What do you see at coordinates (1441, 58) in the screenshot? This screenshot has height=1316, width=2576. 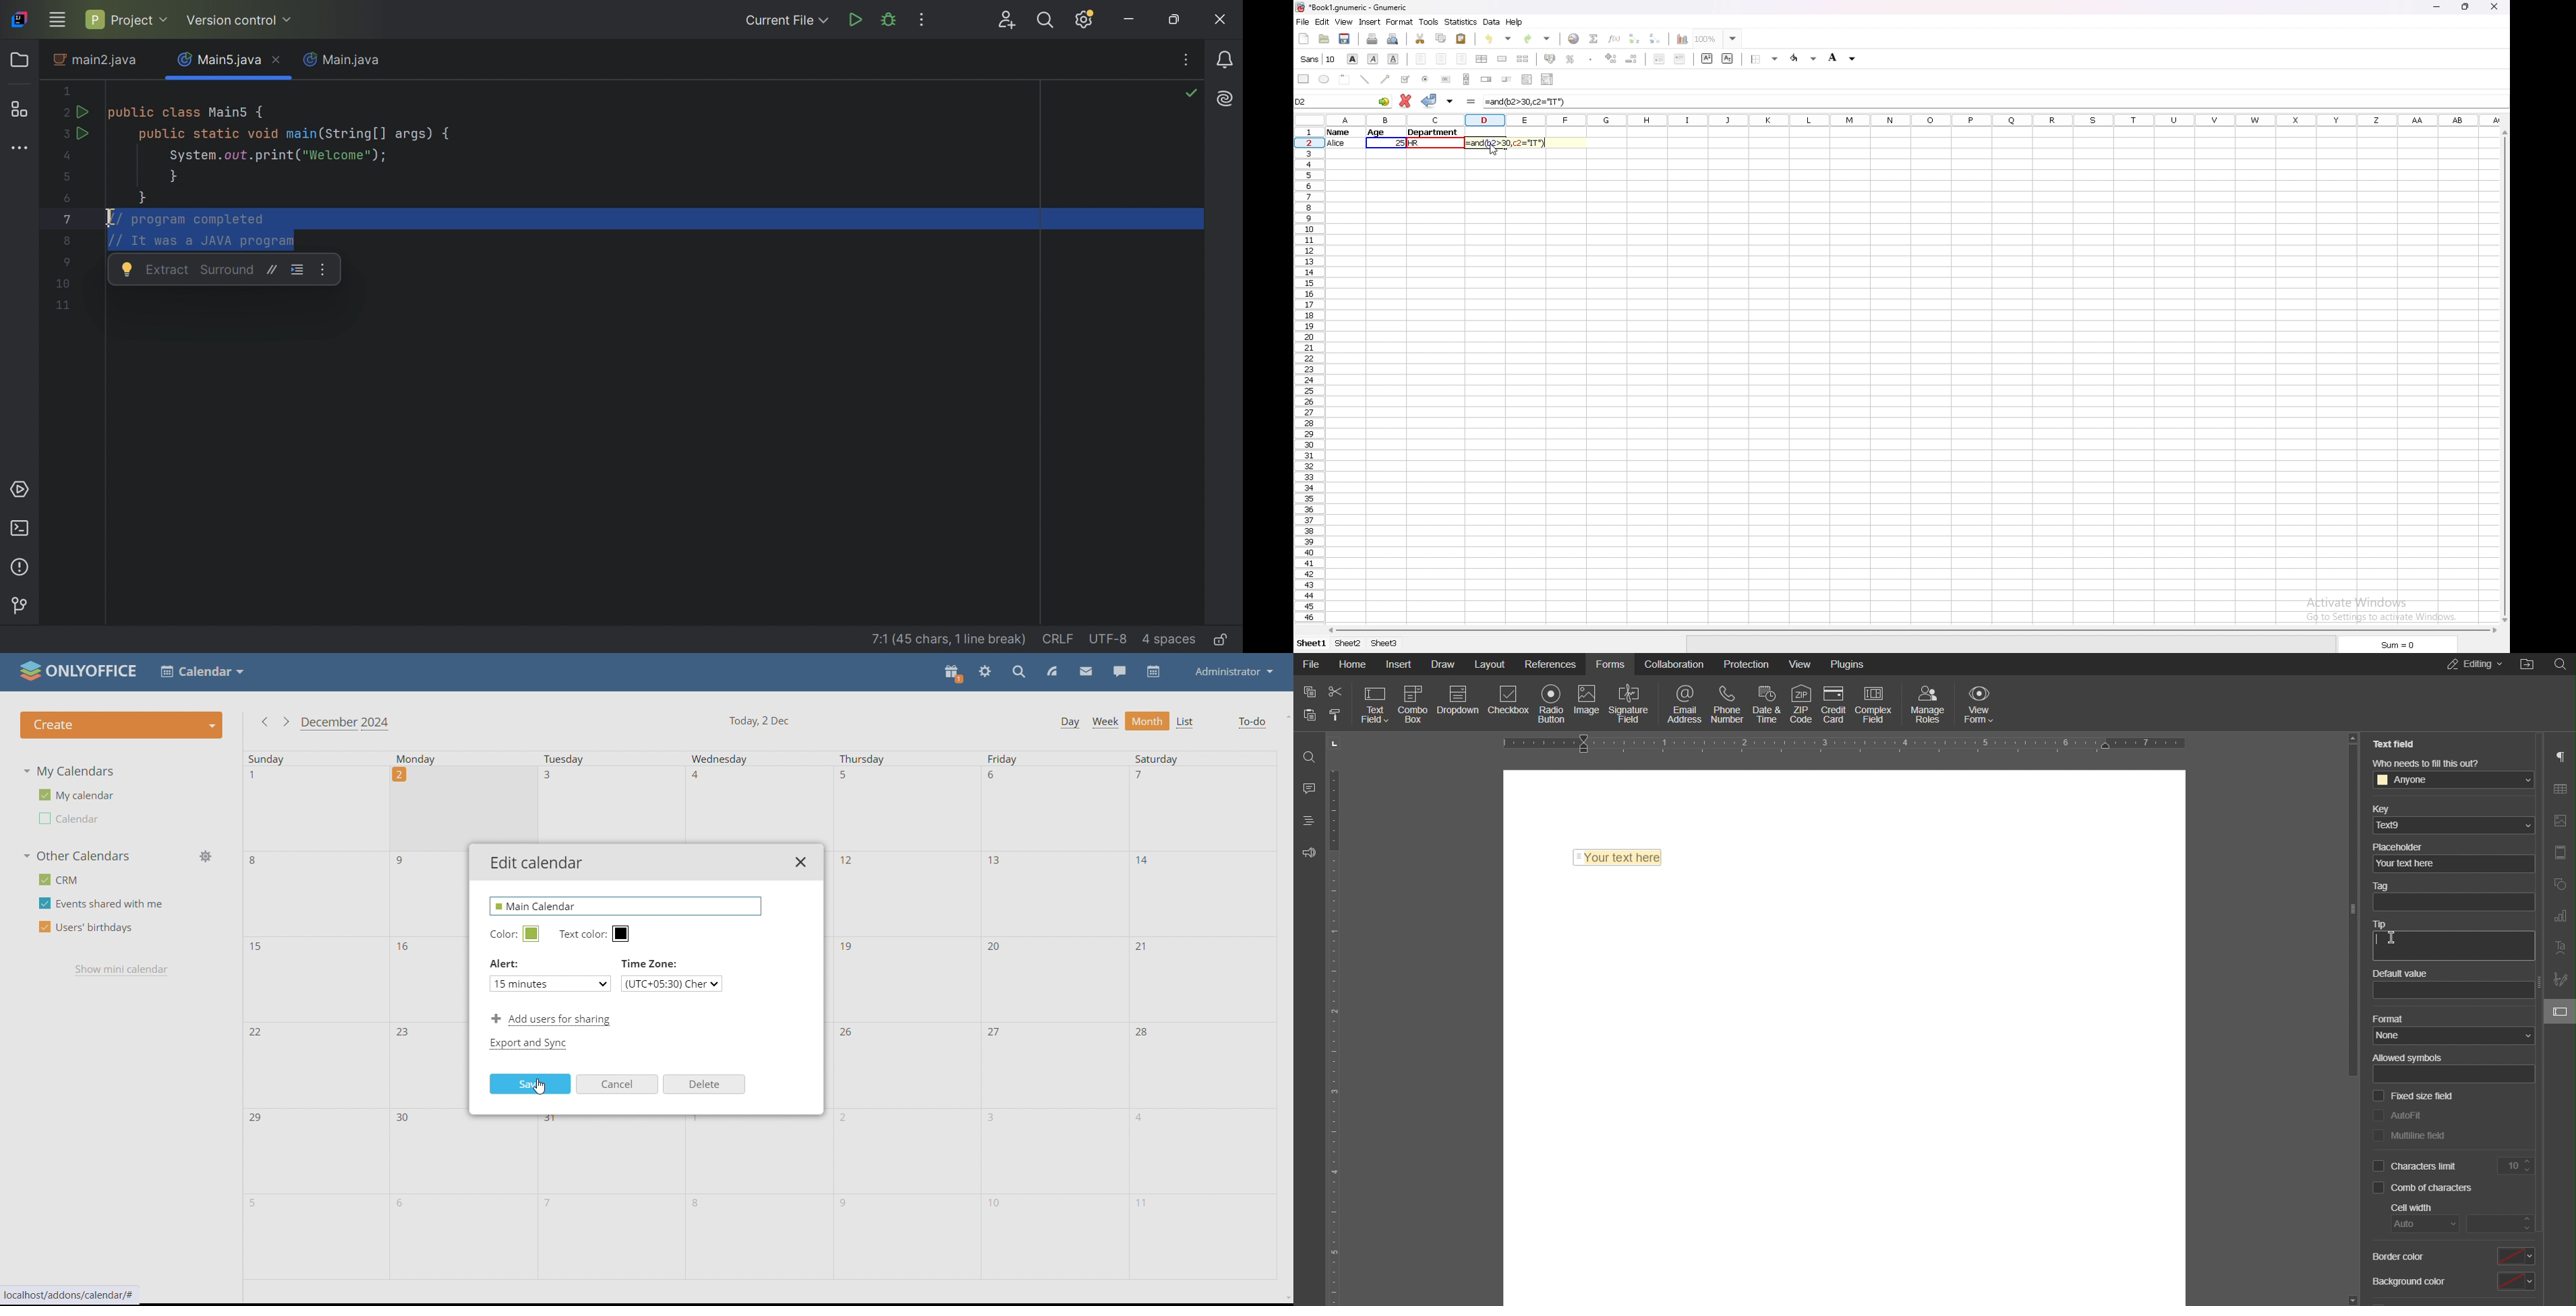 I see `centre` at bounding box center [1441, 58].